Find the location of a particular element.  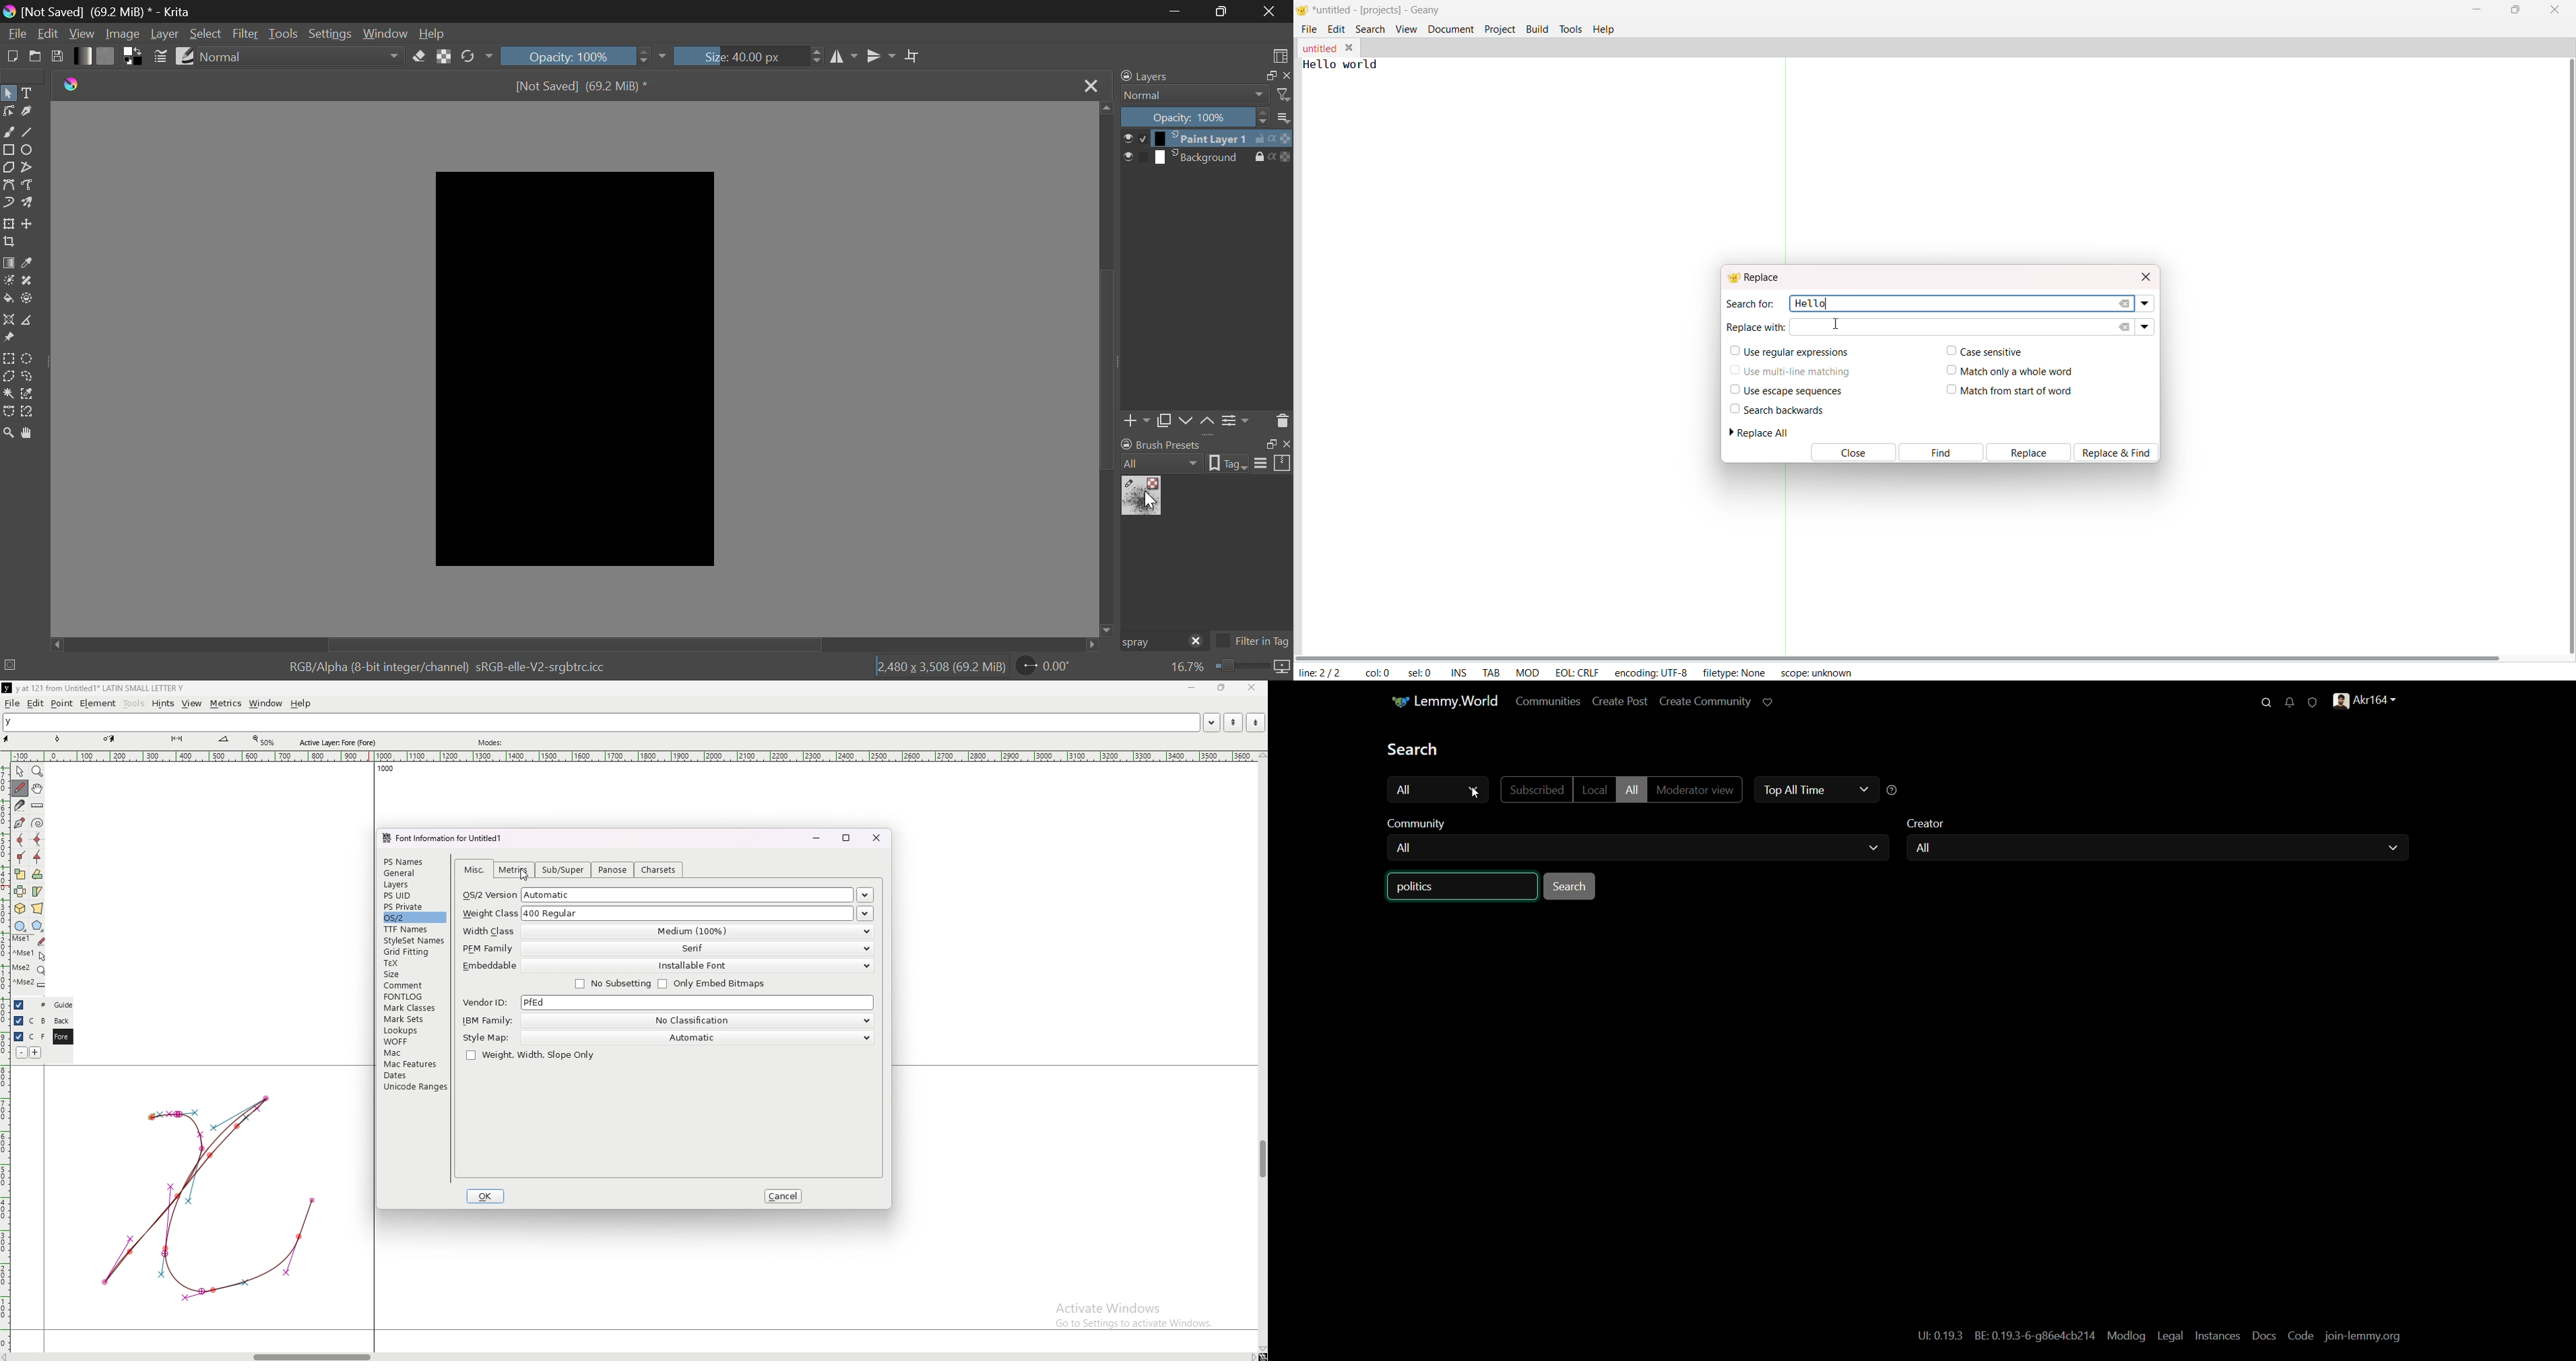

mse 2 is located at coordinates (28, 969).